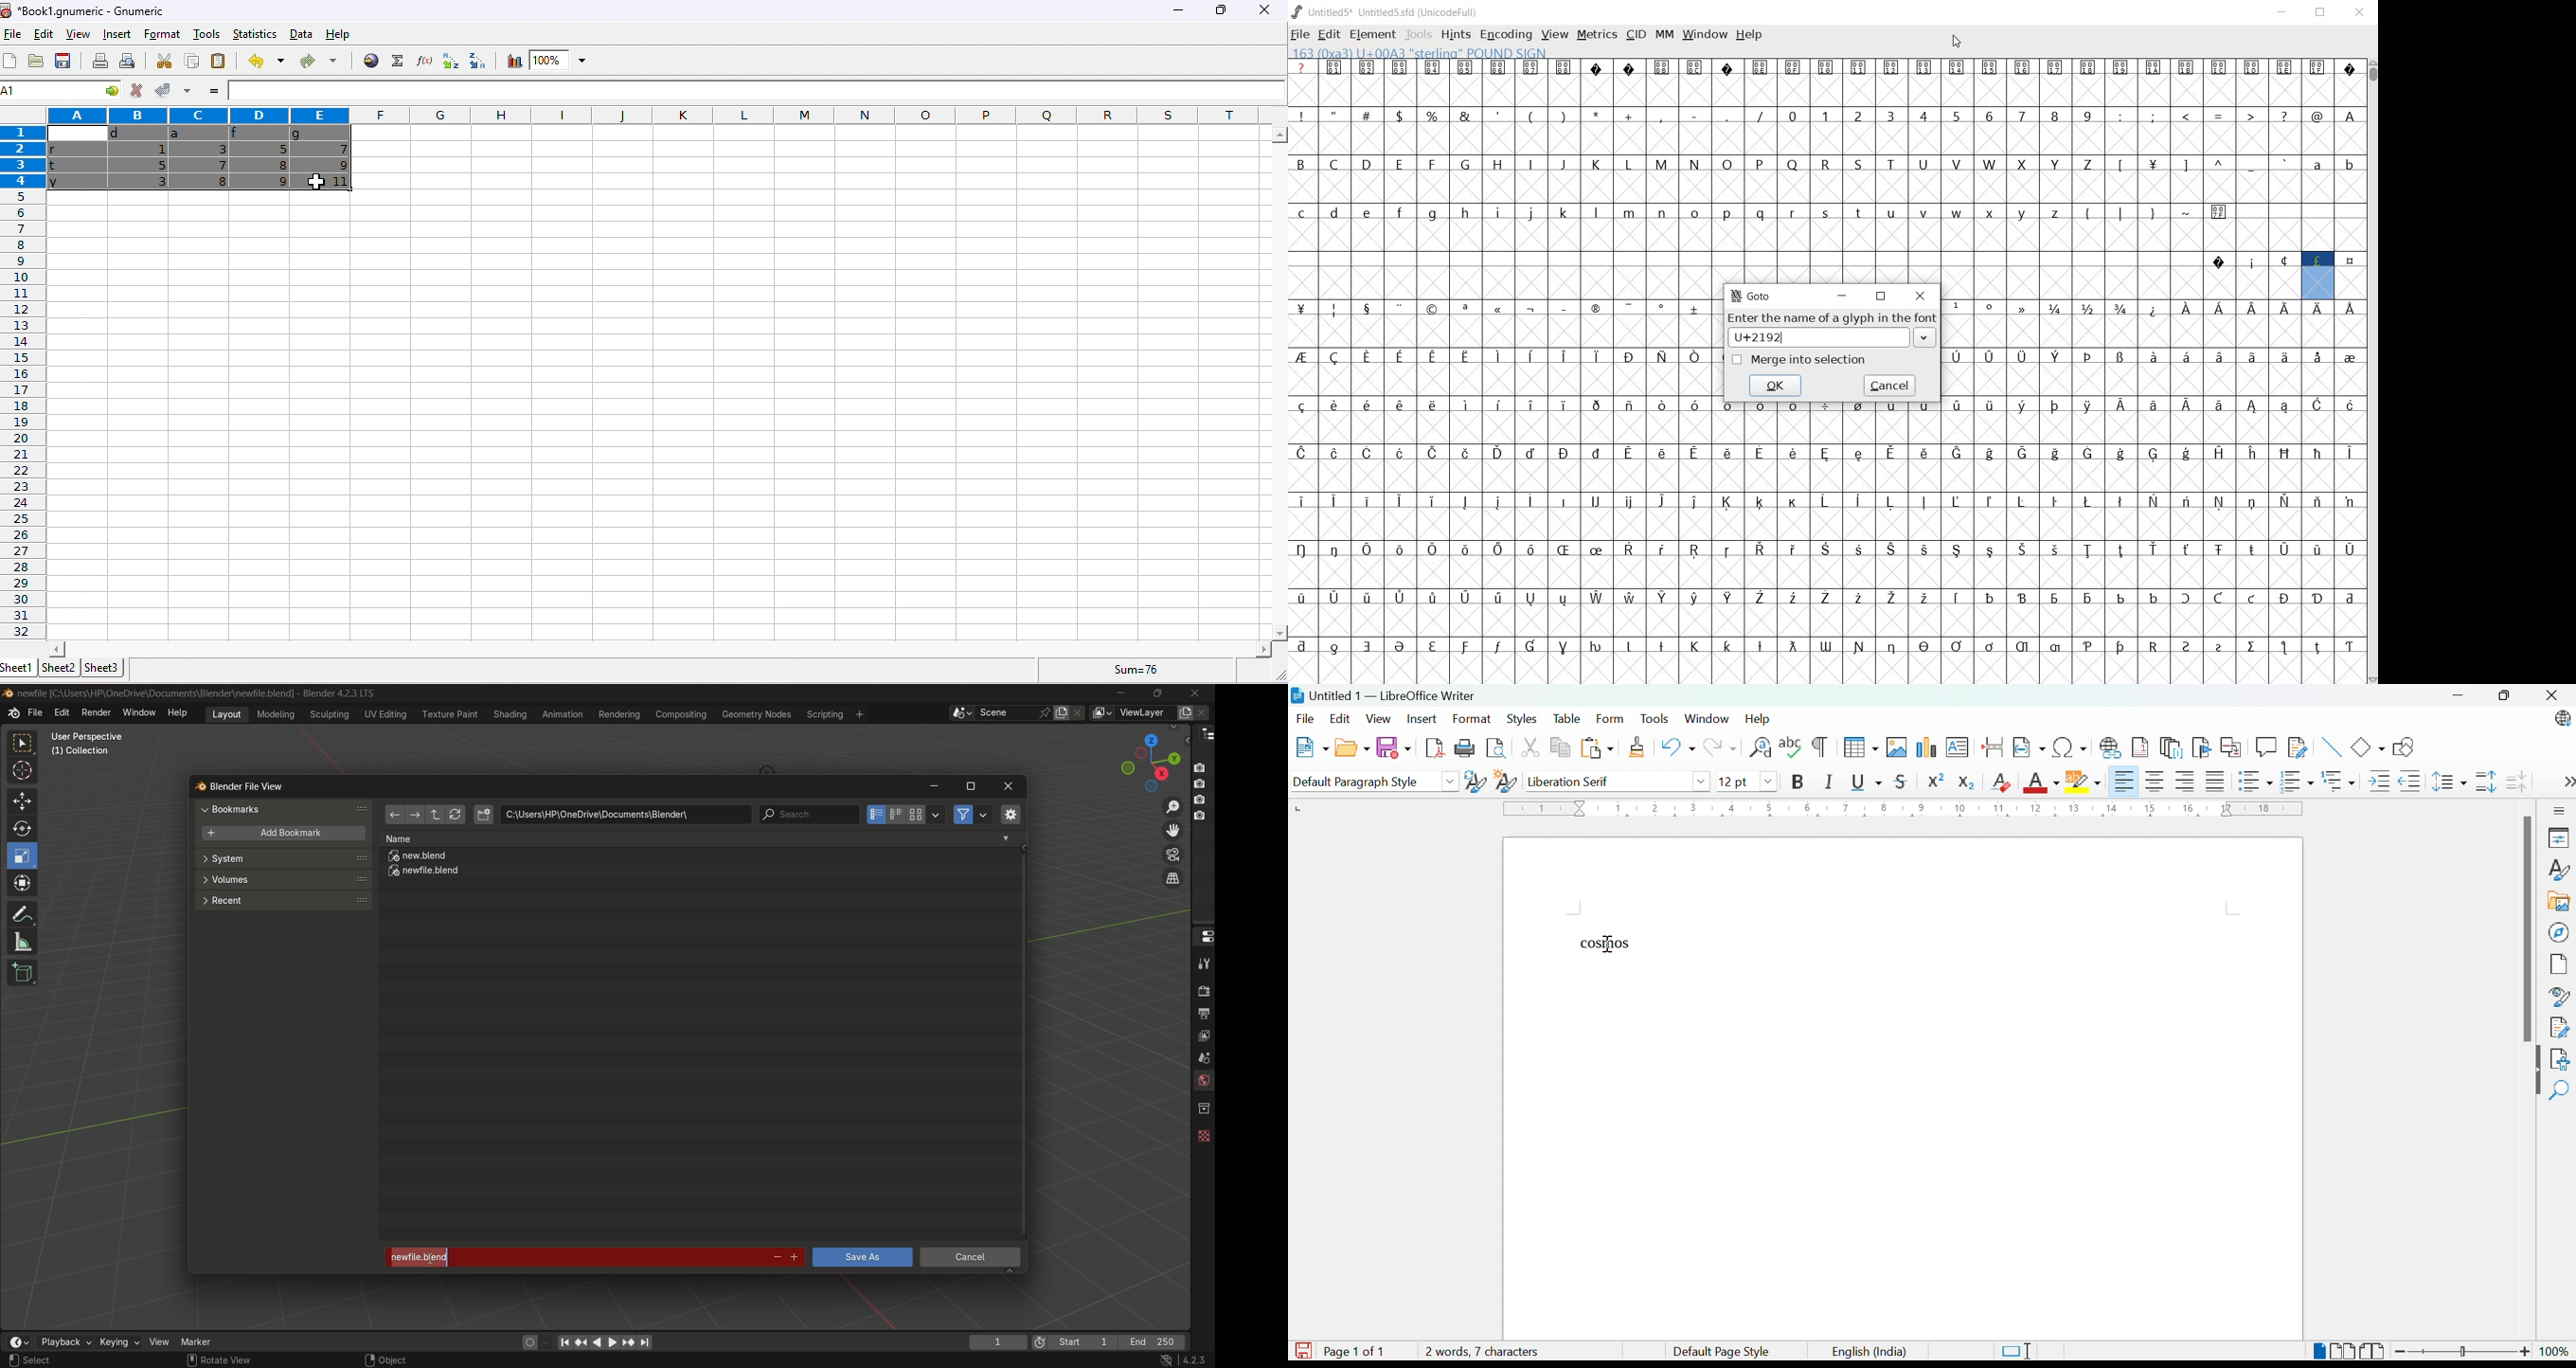 The width and height of the screenshot is (2576, 1372). What do you see at coordinates (1707, 719) in the screenshot?
I see `Window` at bounding box center [1707, 719].